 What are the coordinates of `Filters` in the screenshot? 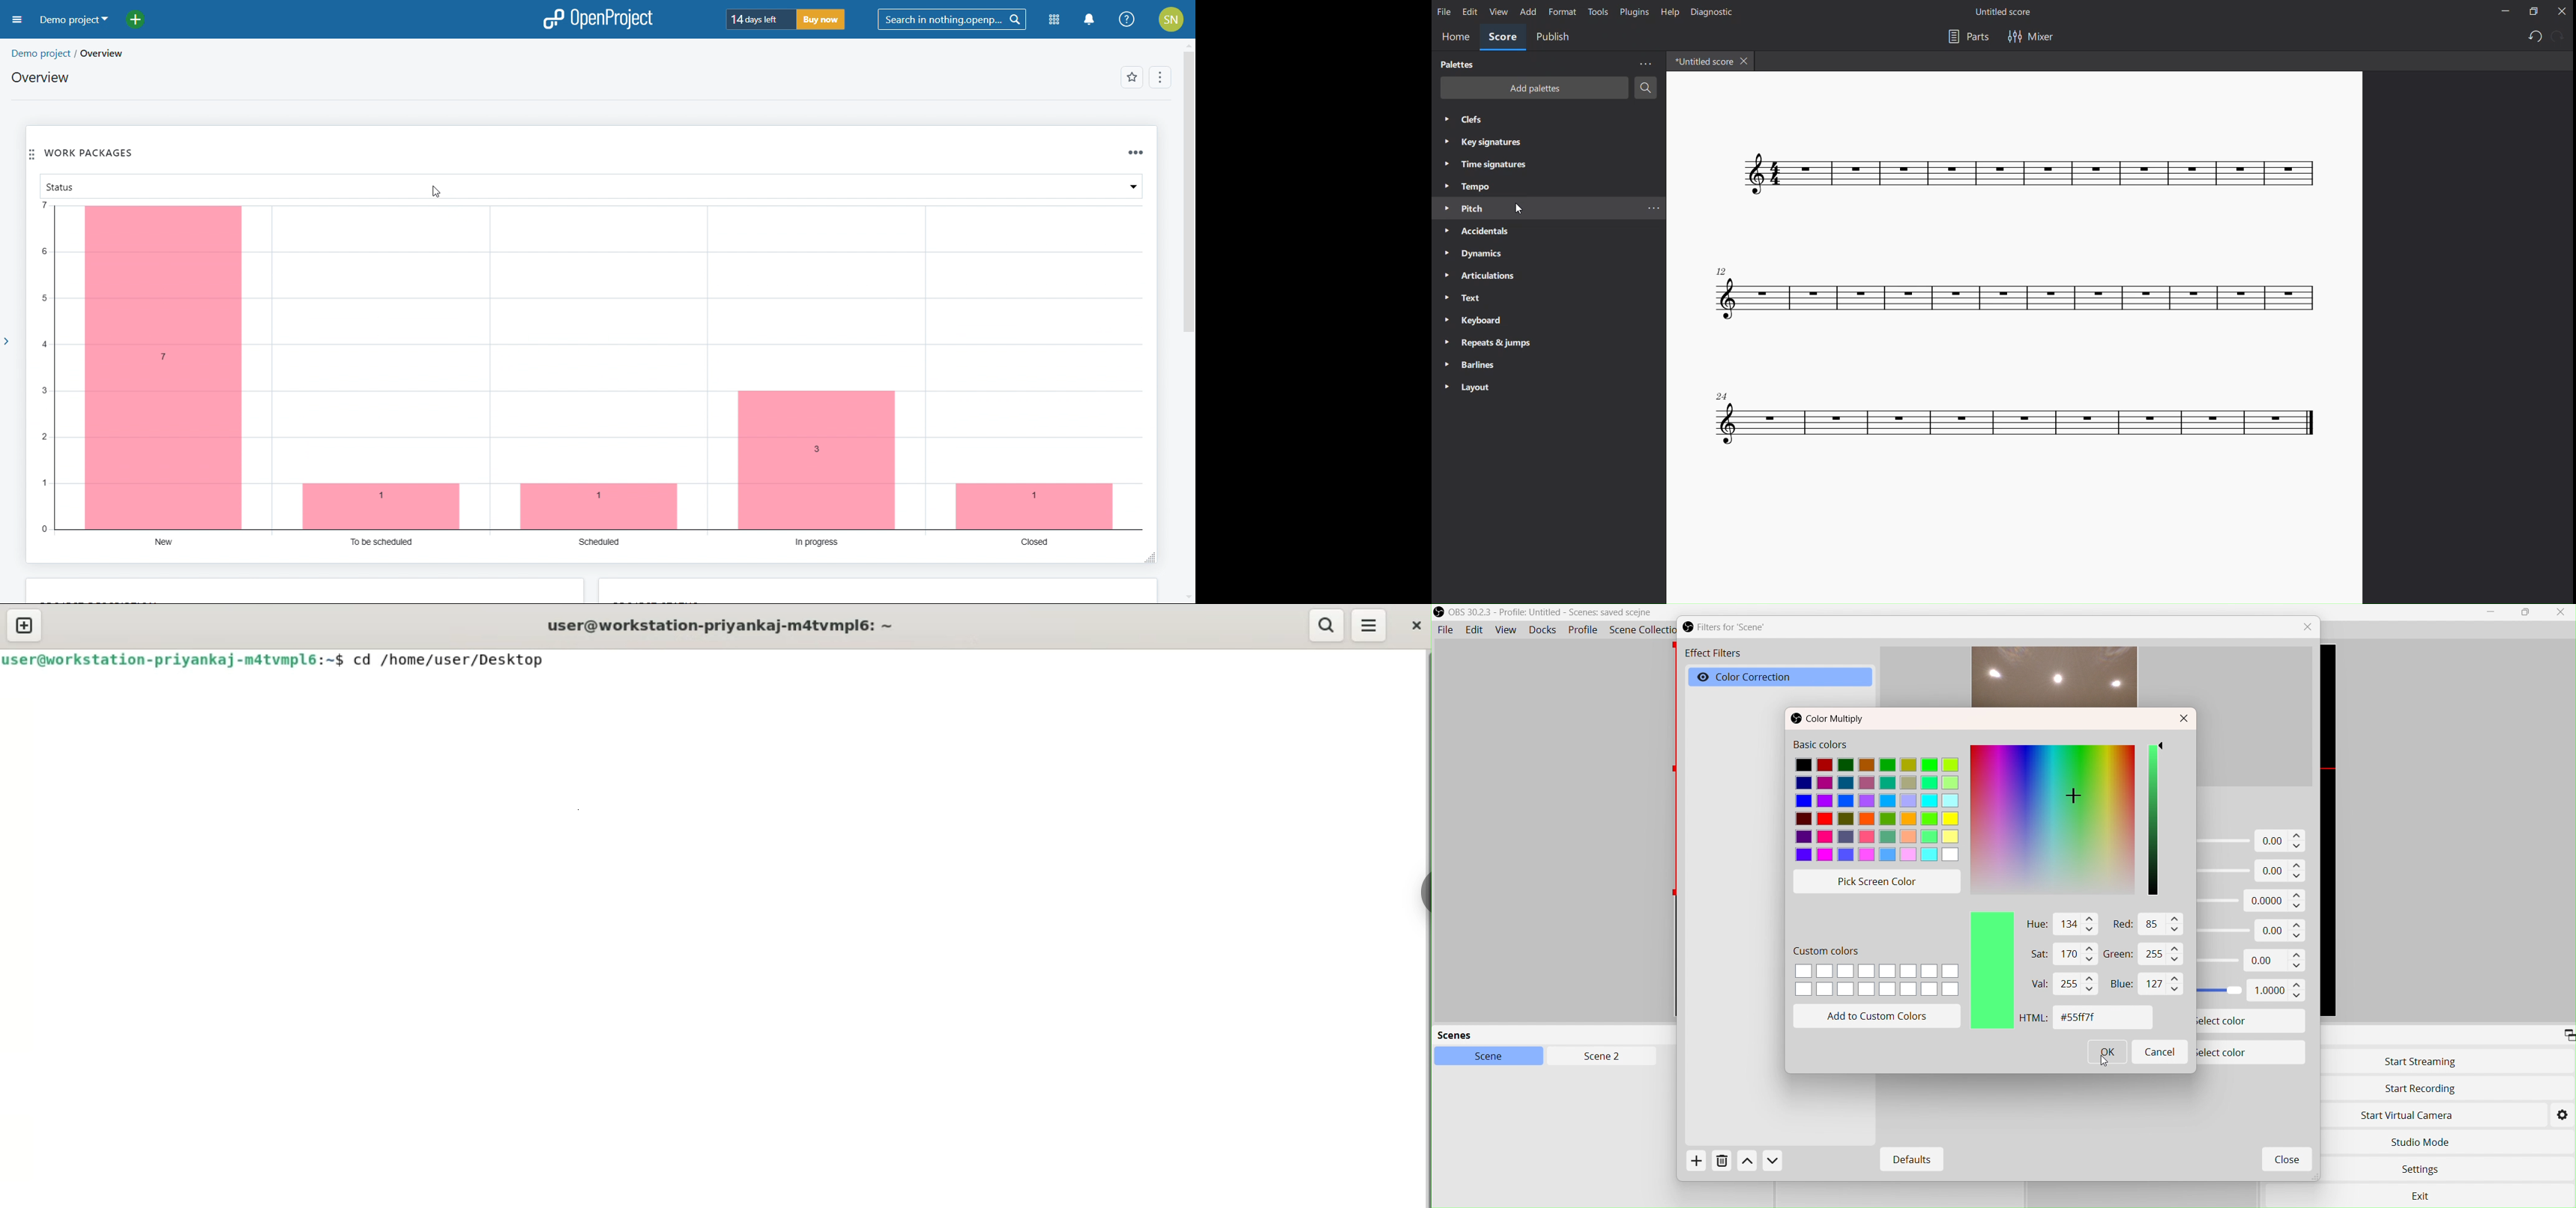 It's located at (1735, 627).